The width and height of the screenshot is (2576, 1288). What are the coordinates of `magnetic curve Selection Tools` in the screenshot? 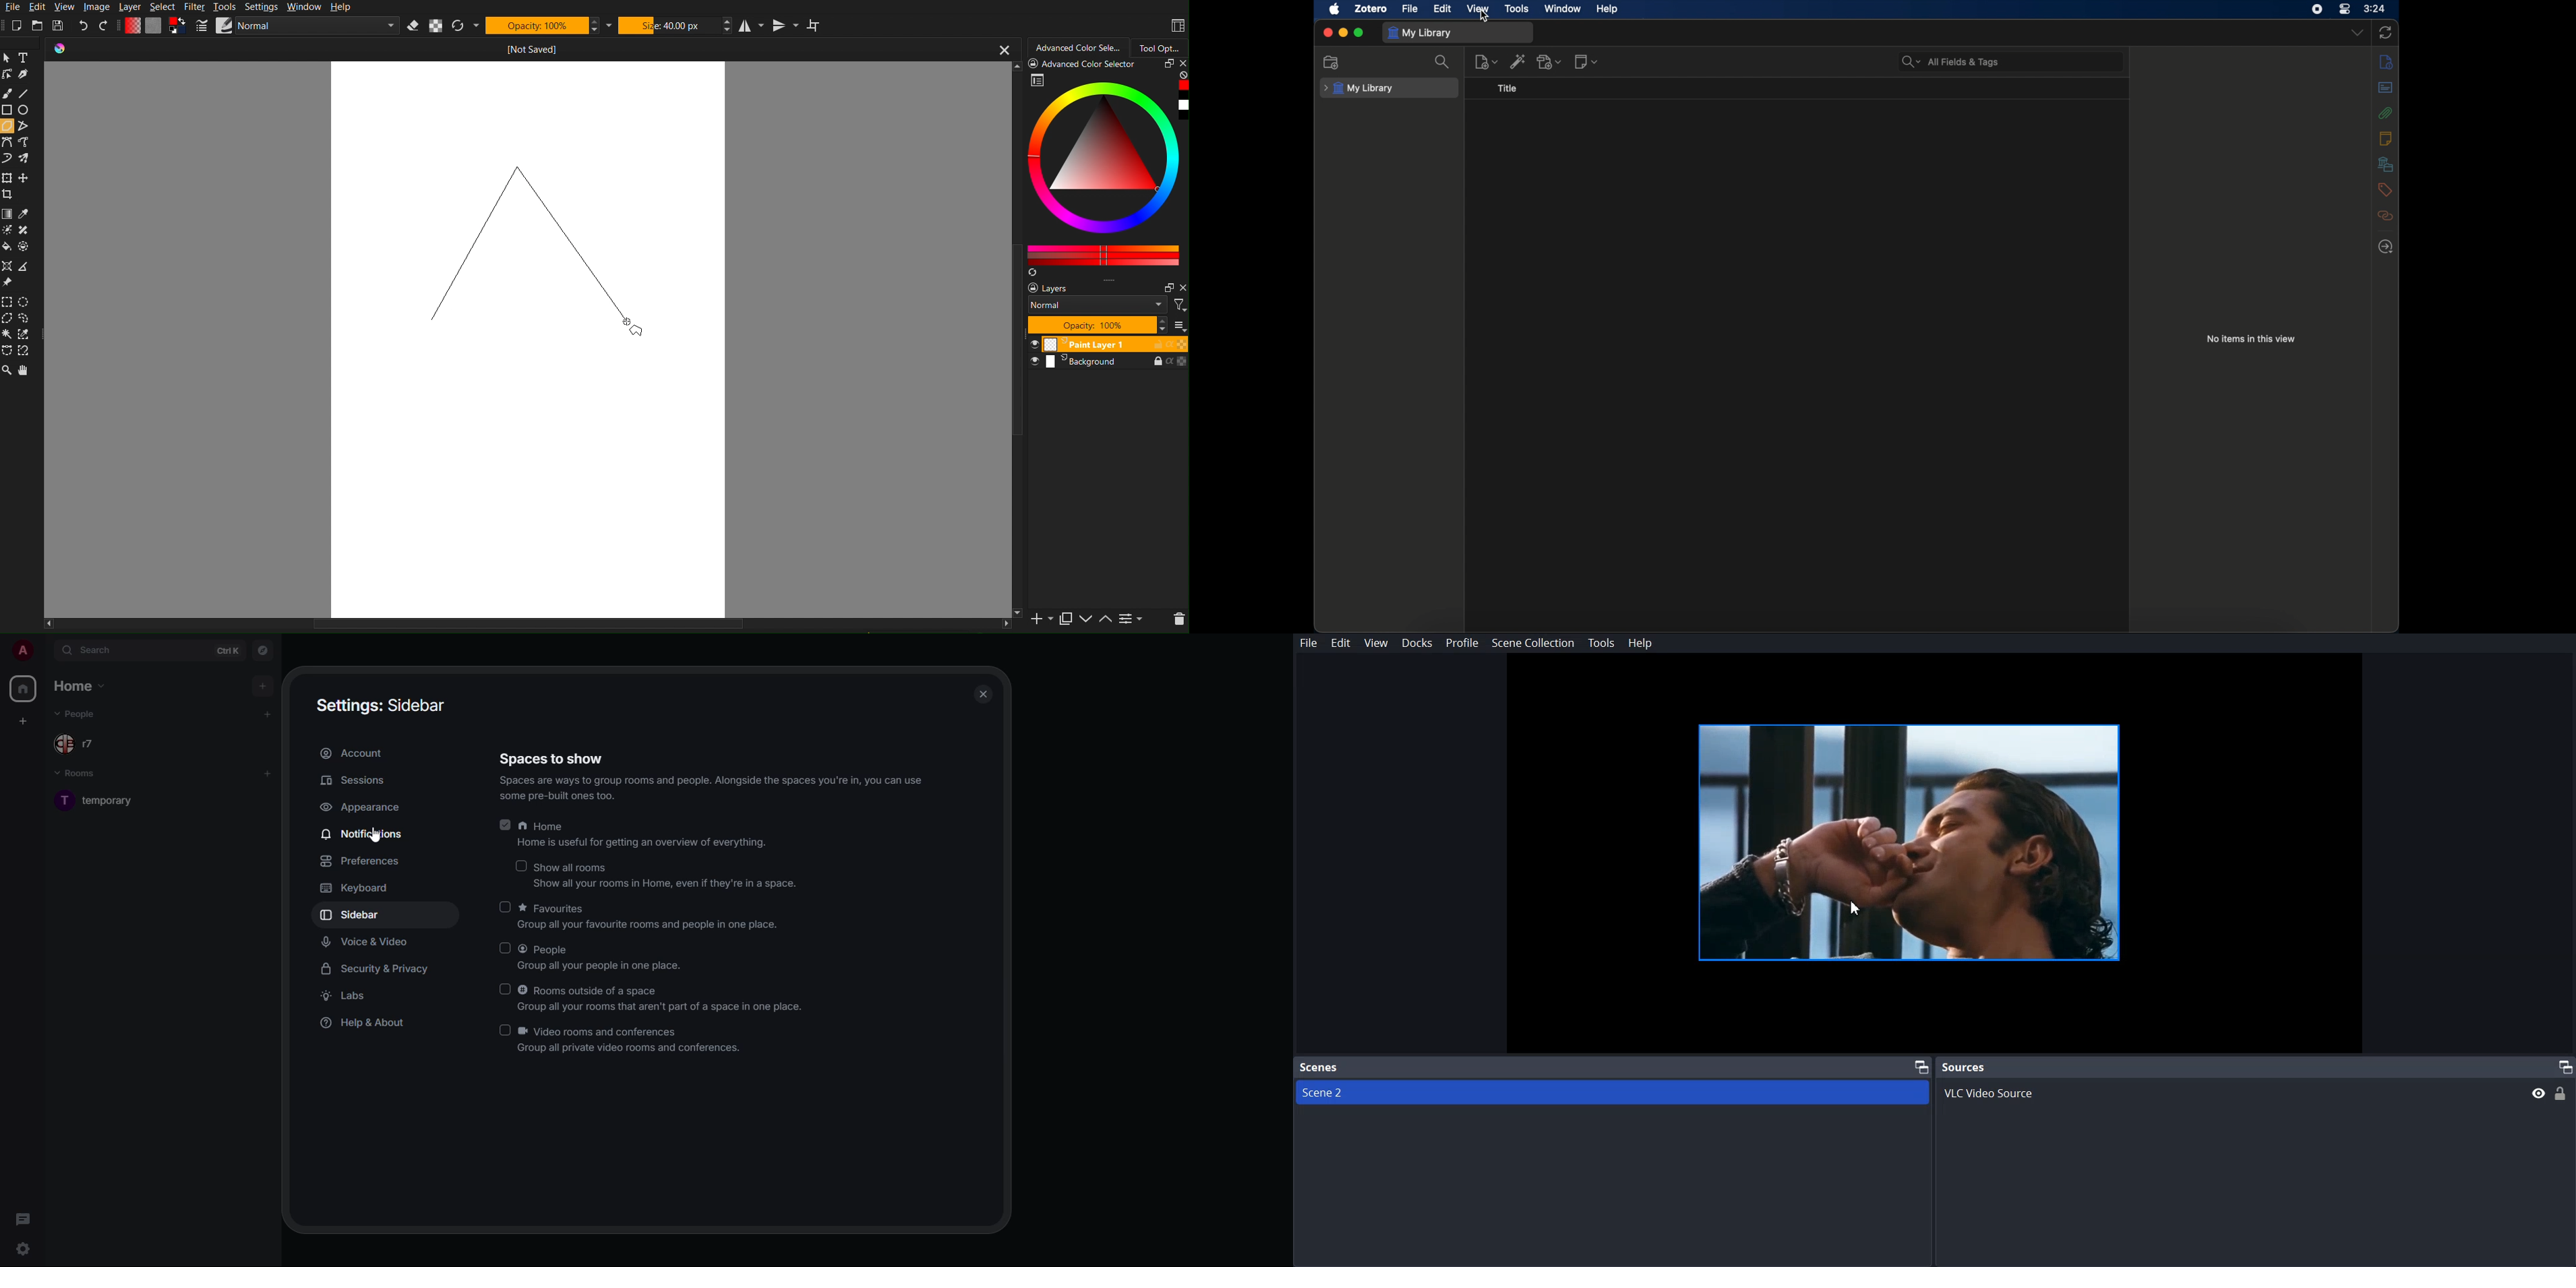 It's located at (28, 351).